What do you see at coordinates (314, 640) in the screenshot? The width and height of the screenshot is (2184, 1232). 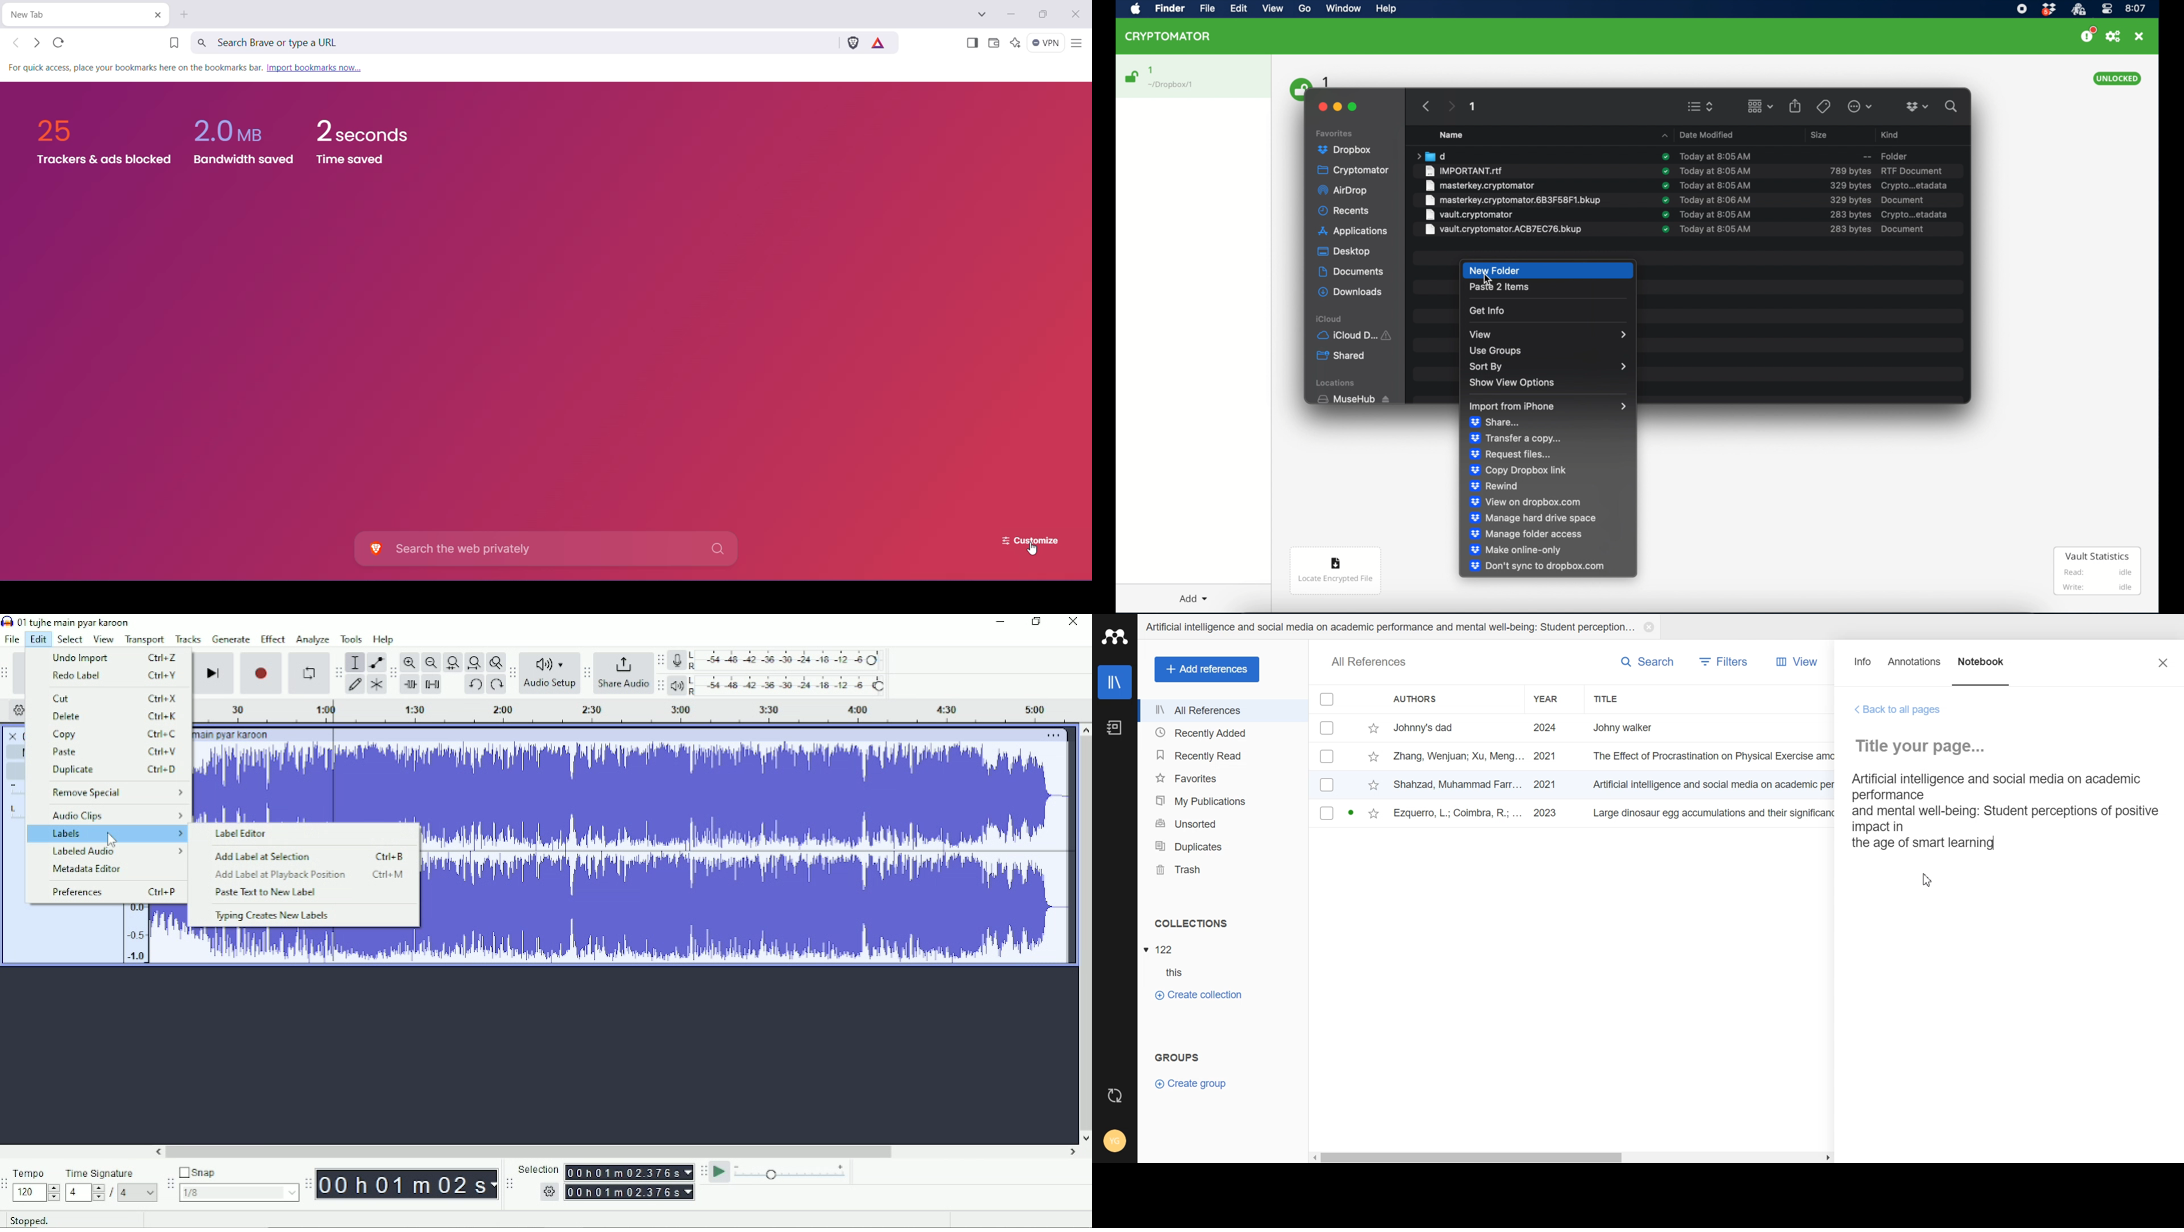 I see `Analyze` at bounding box center [314, 640].